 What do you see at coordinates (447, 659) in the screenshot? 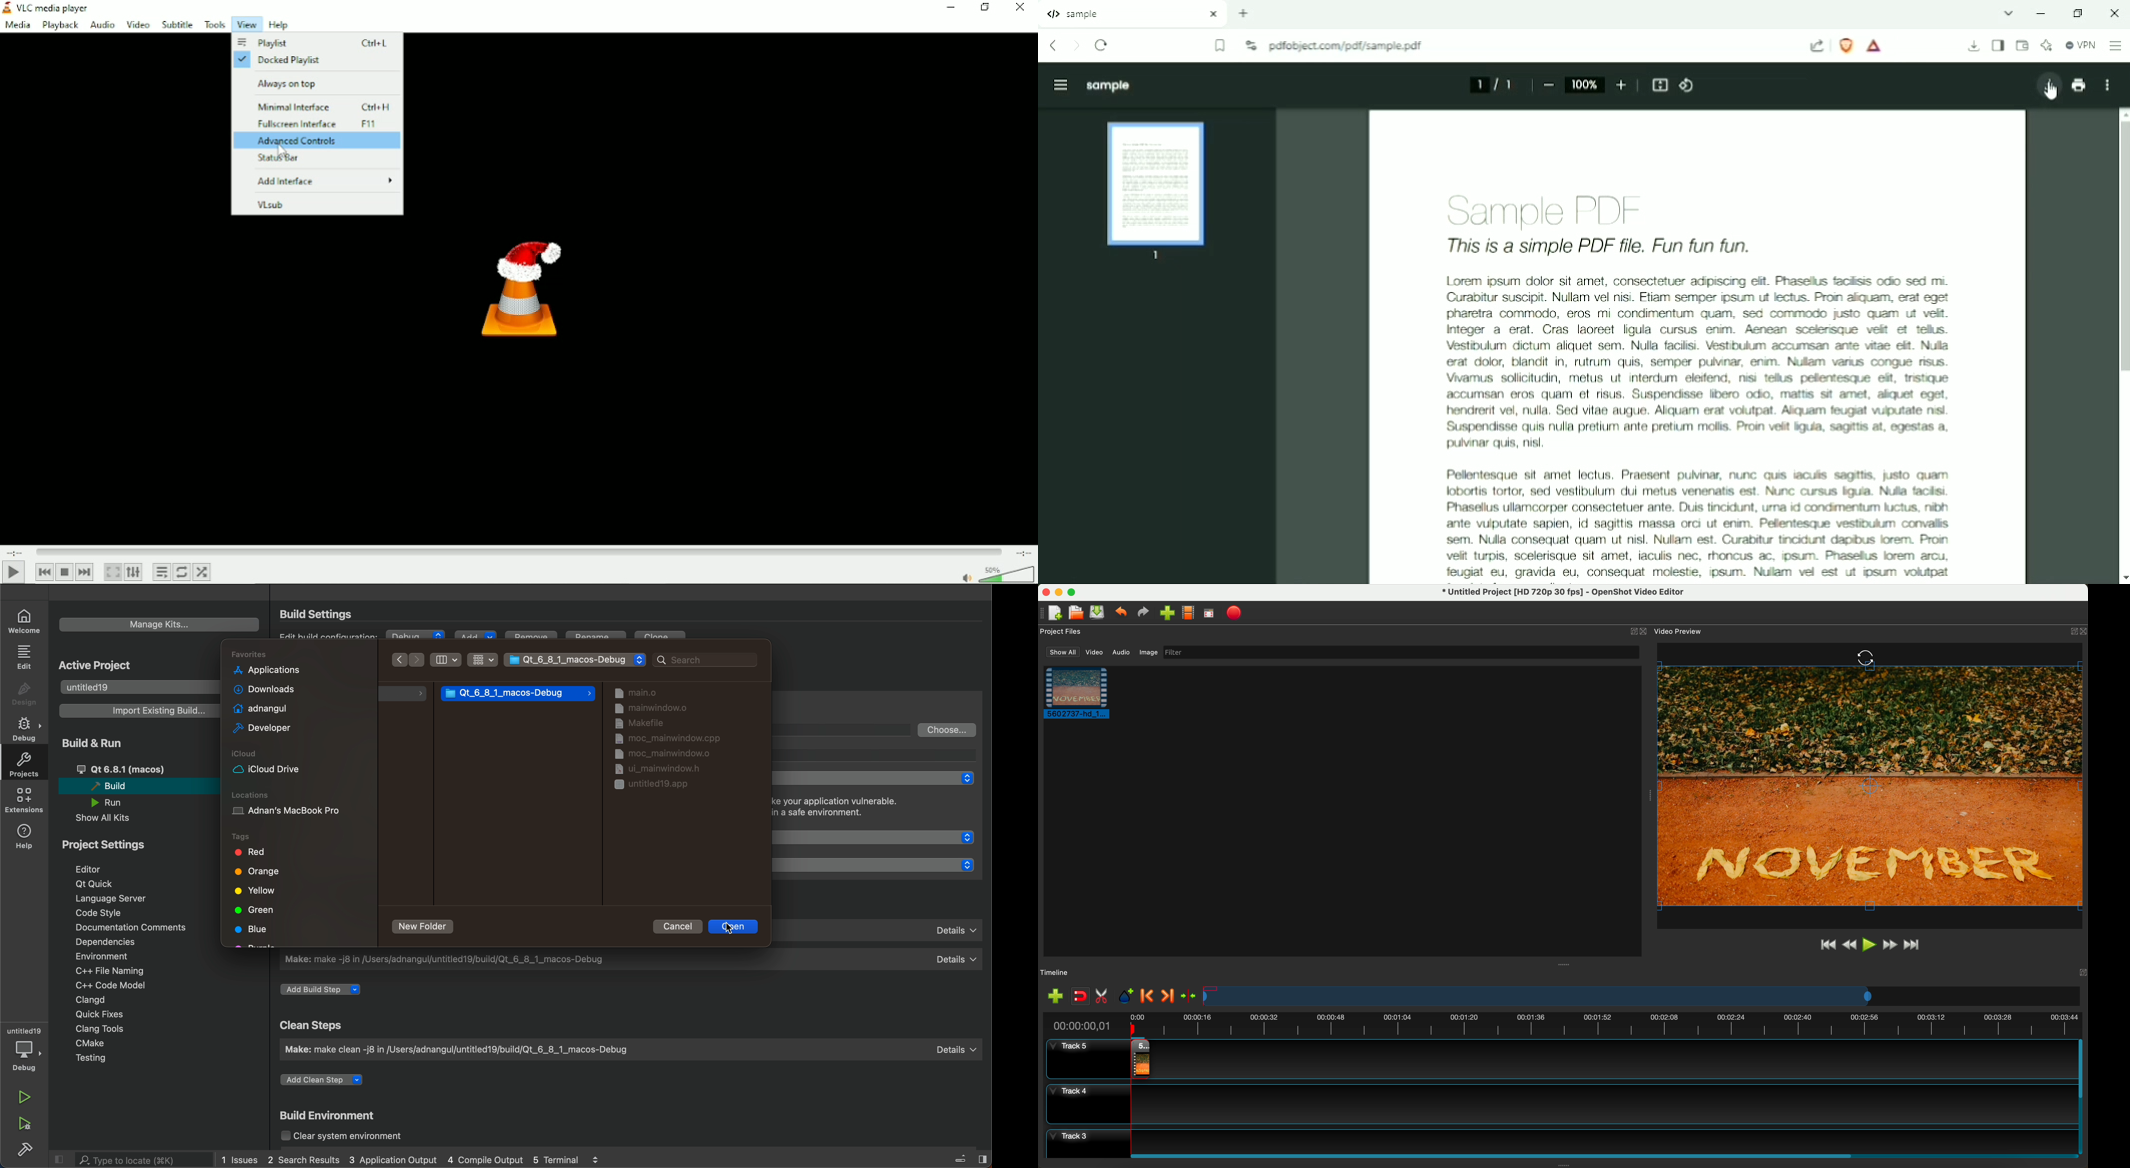
I see `` at bounding box center [447, 659].